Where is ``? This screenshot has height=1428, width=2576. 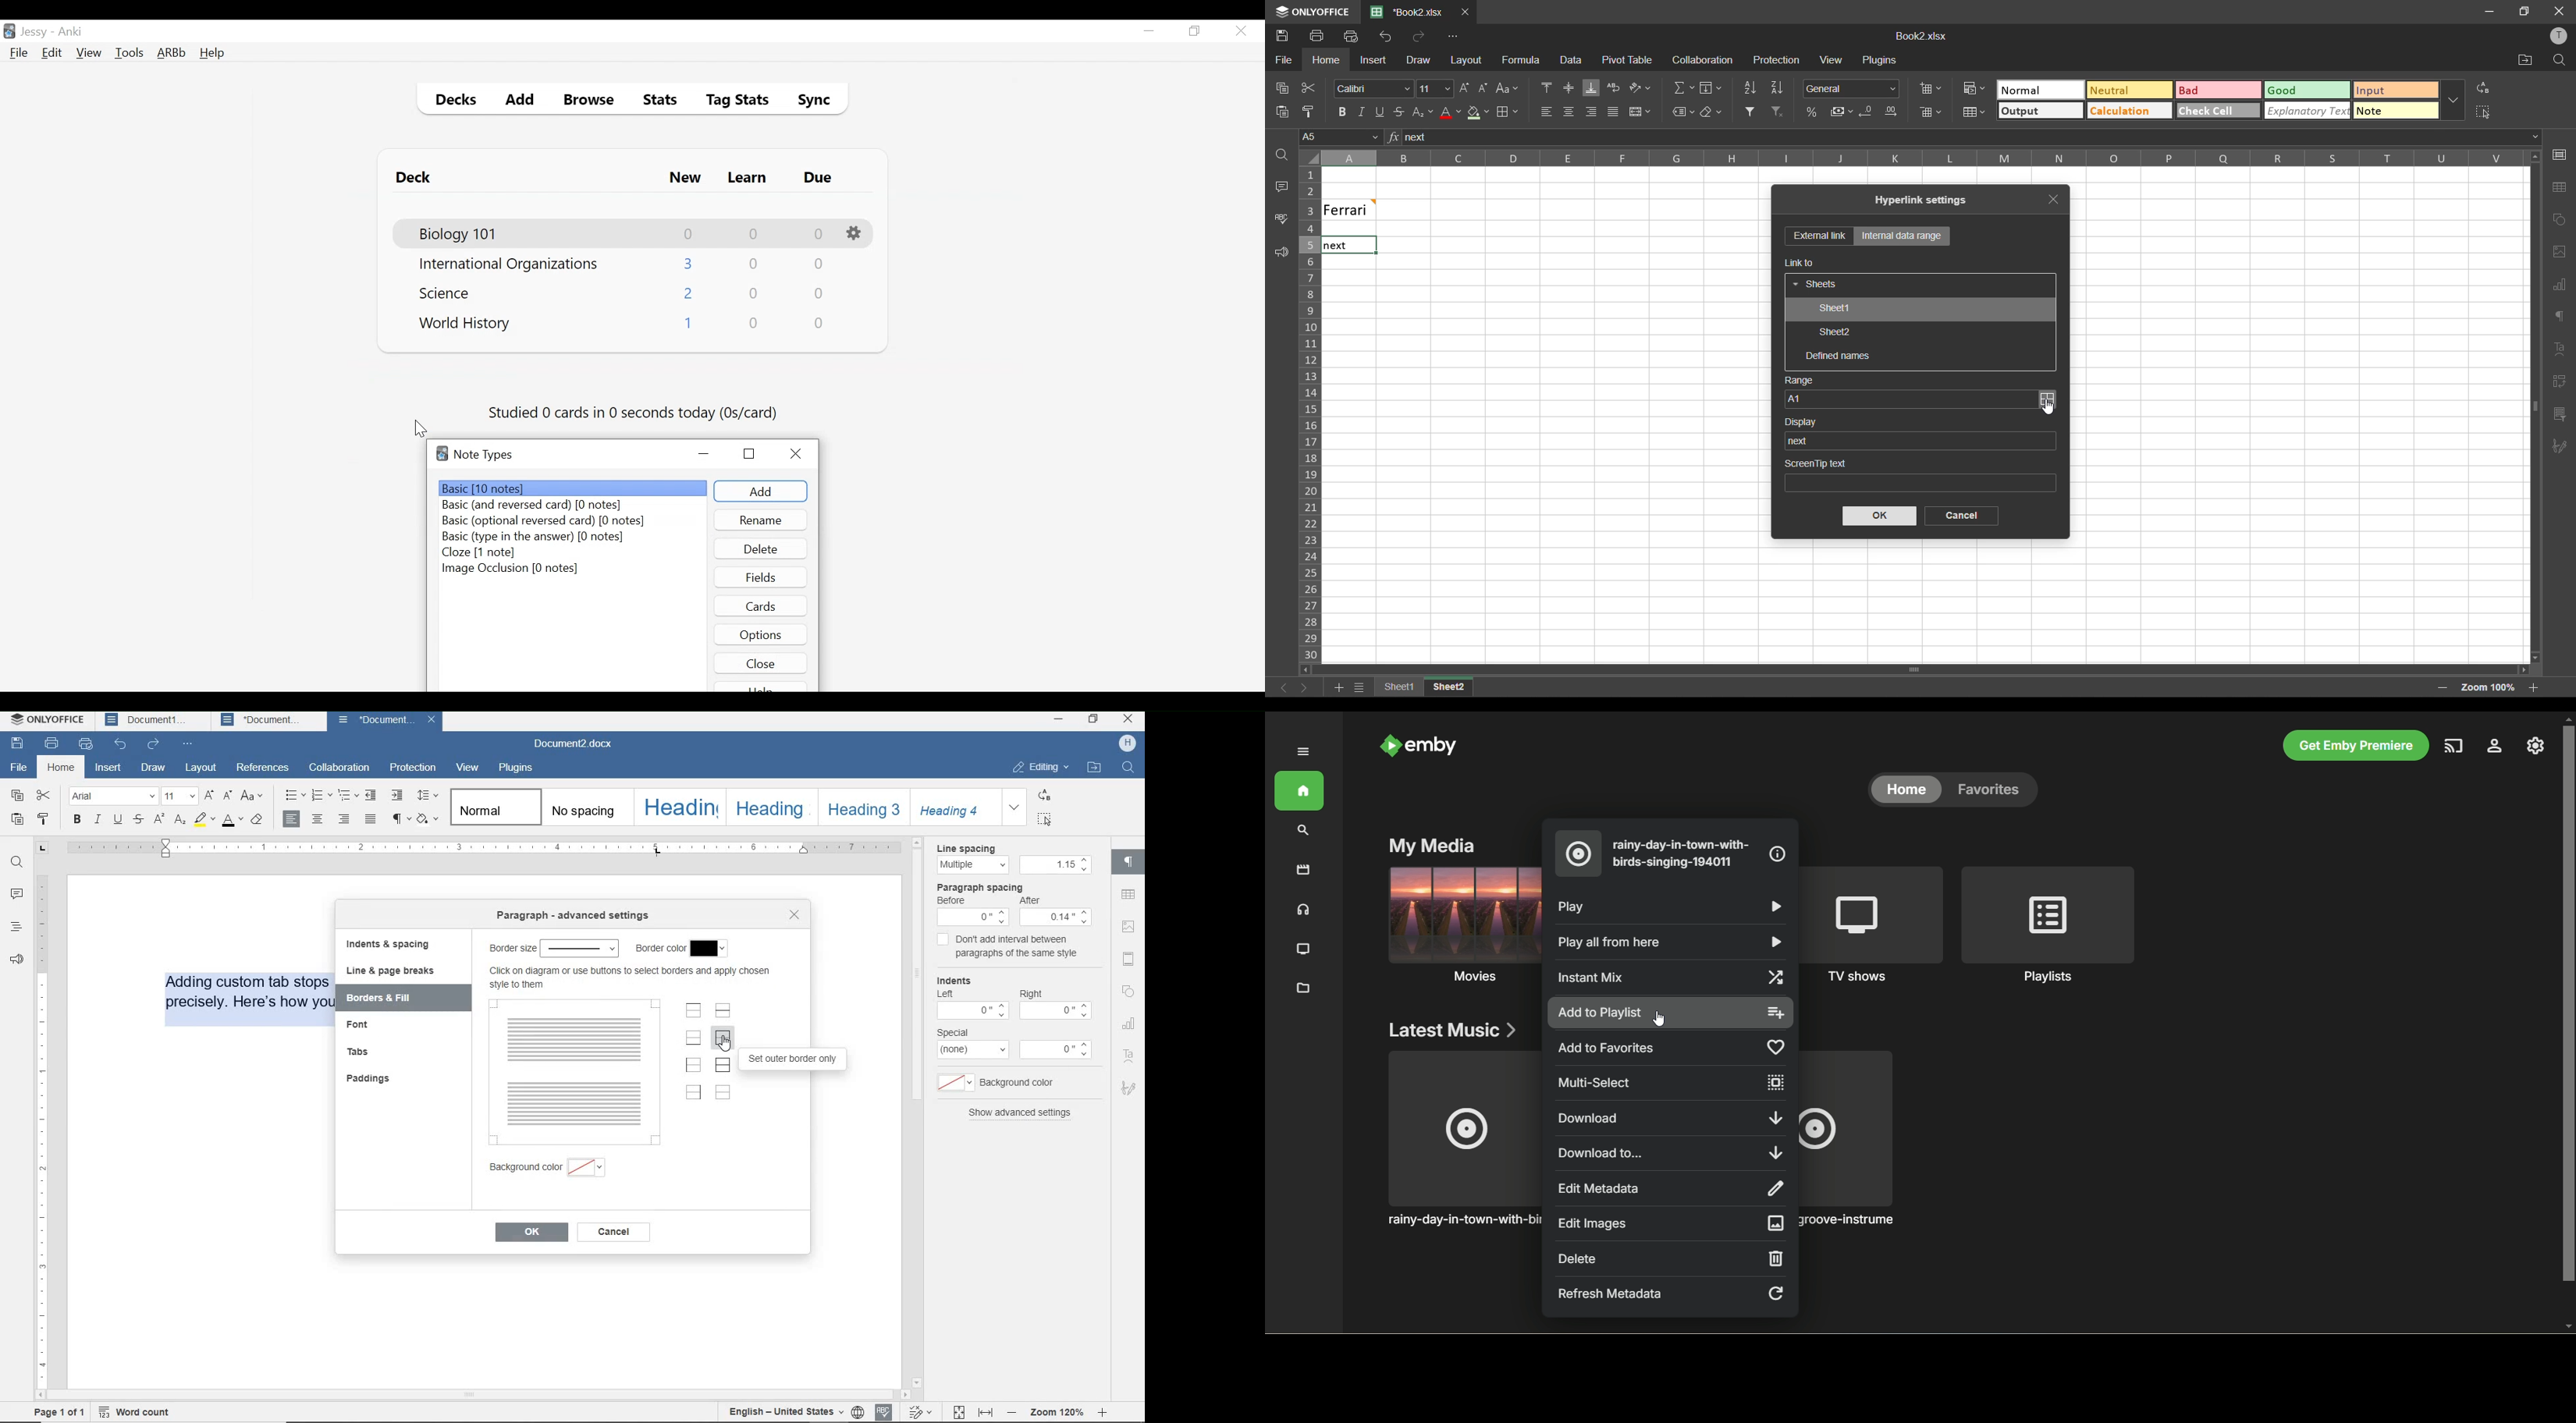  is located at coordinates (755, 323).